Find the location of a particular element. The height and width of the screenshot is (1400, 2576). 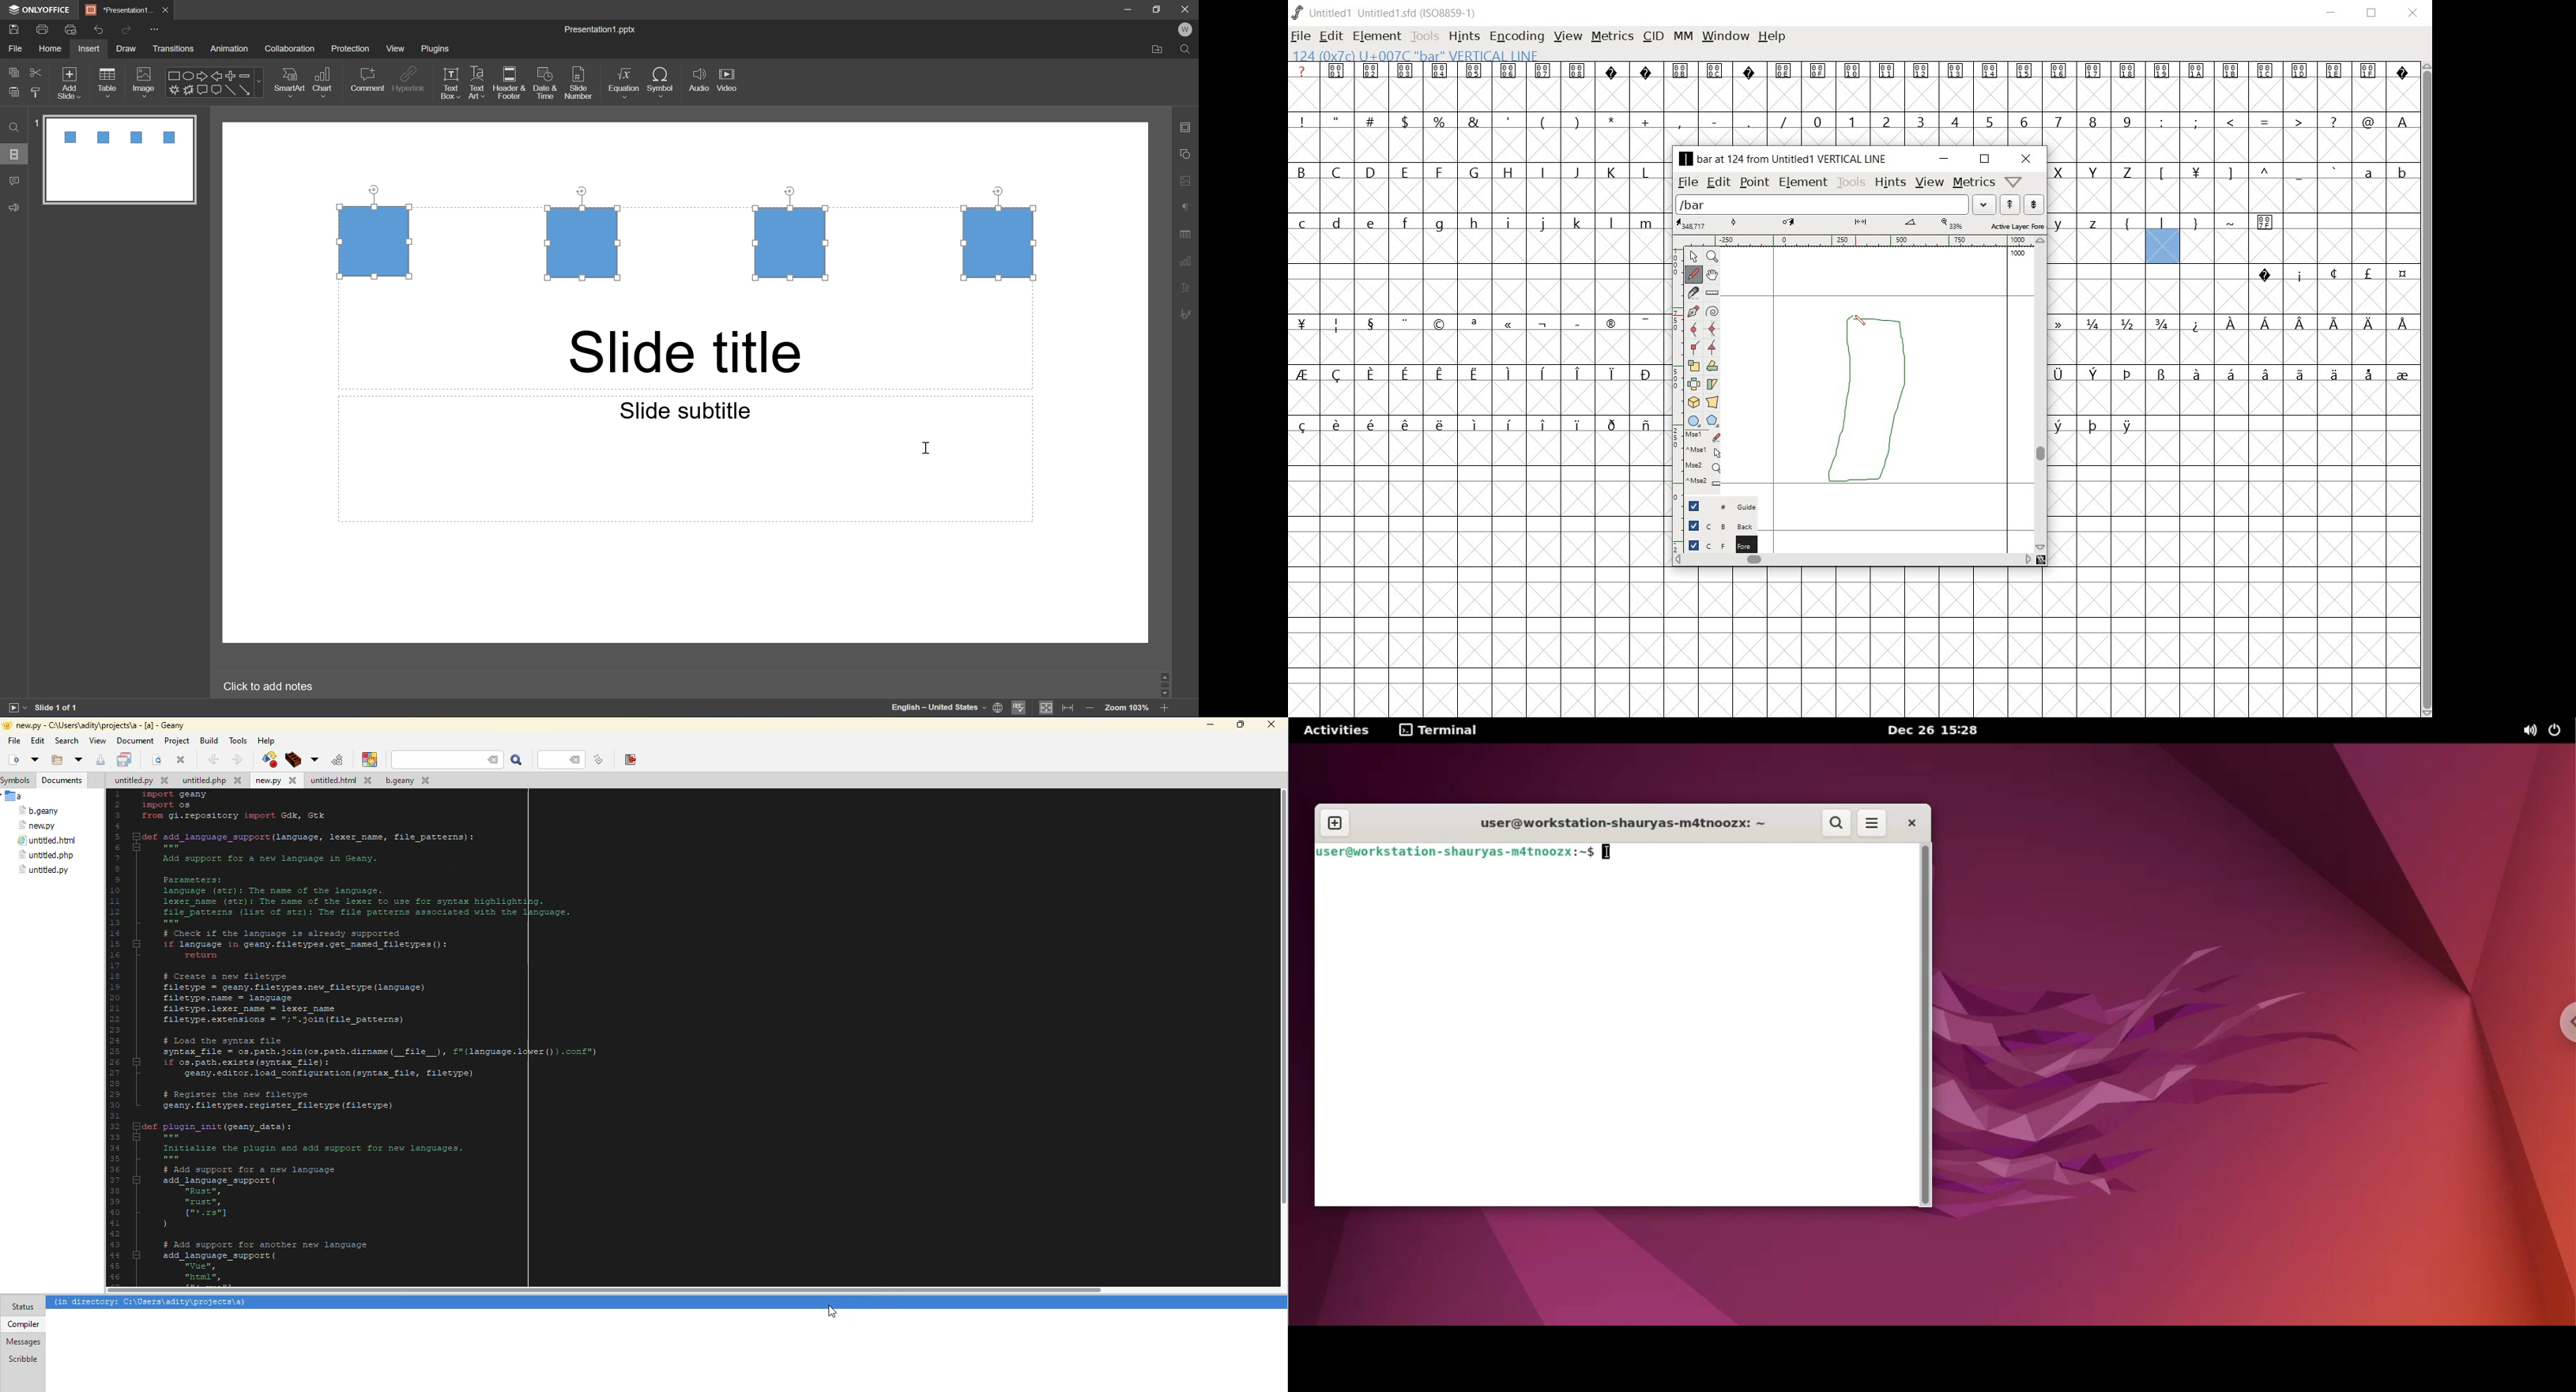

file is located at coordinates (47, 841).